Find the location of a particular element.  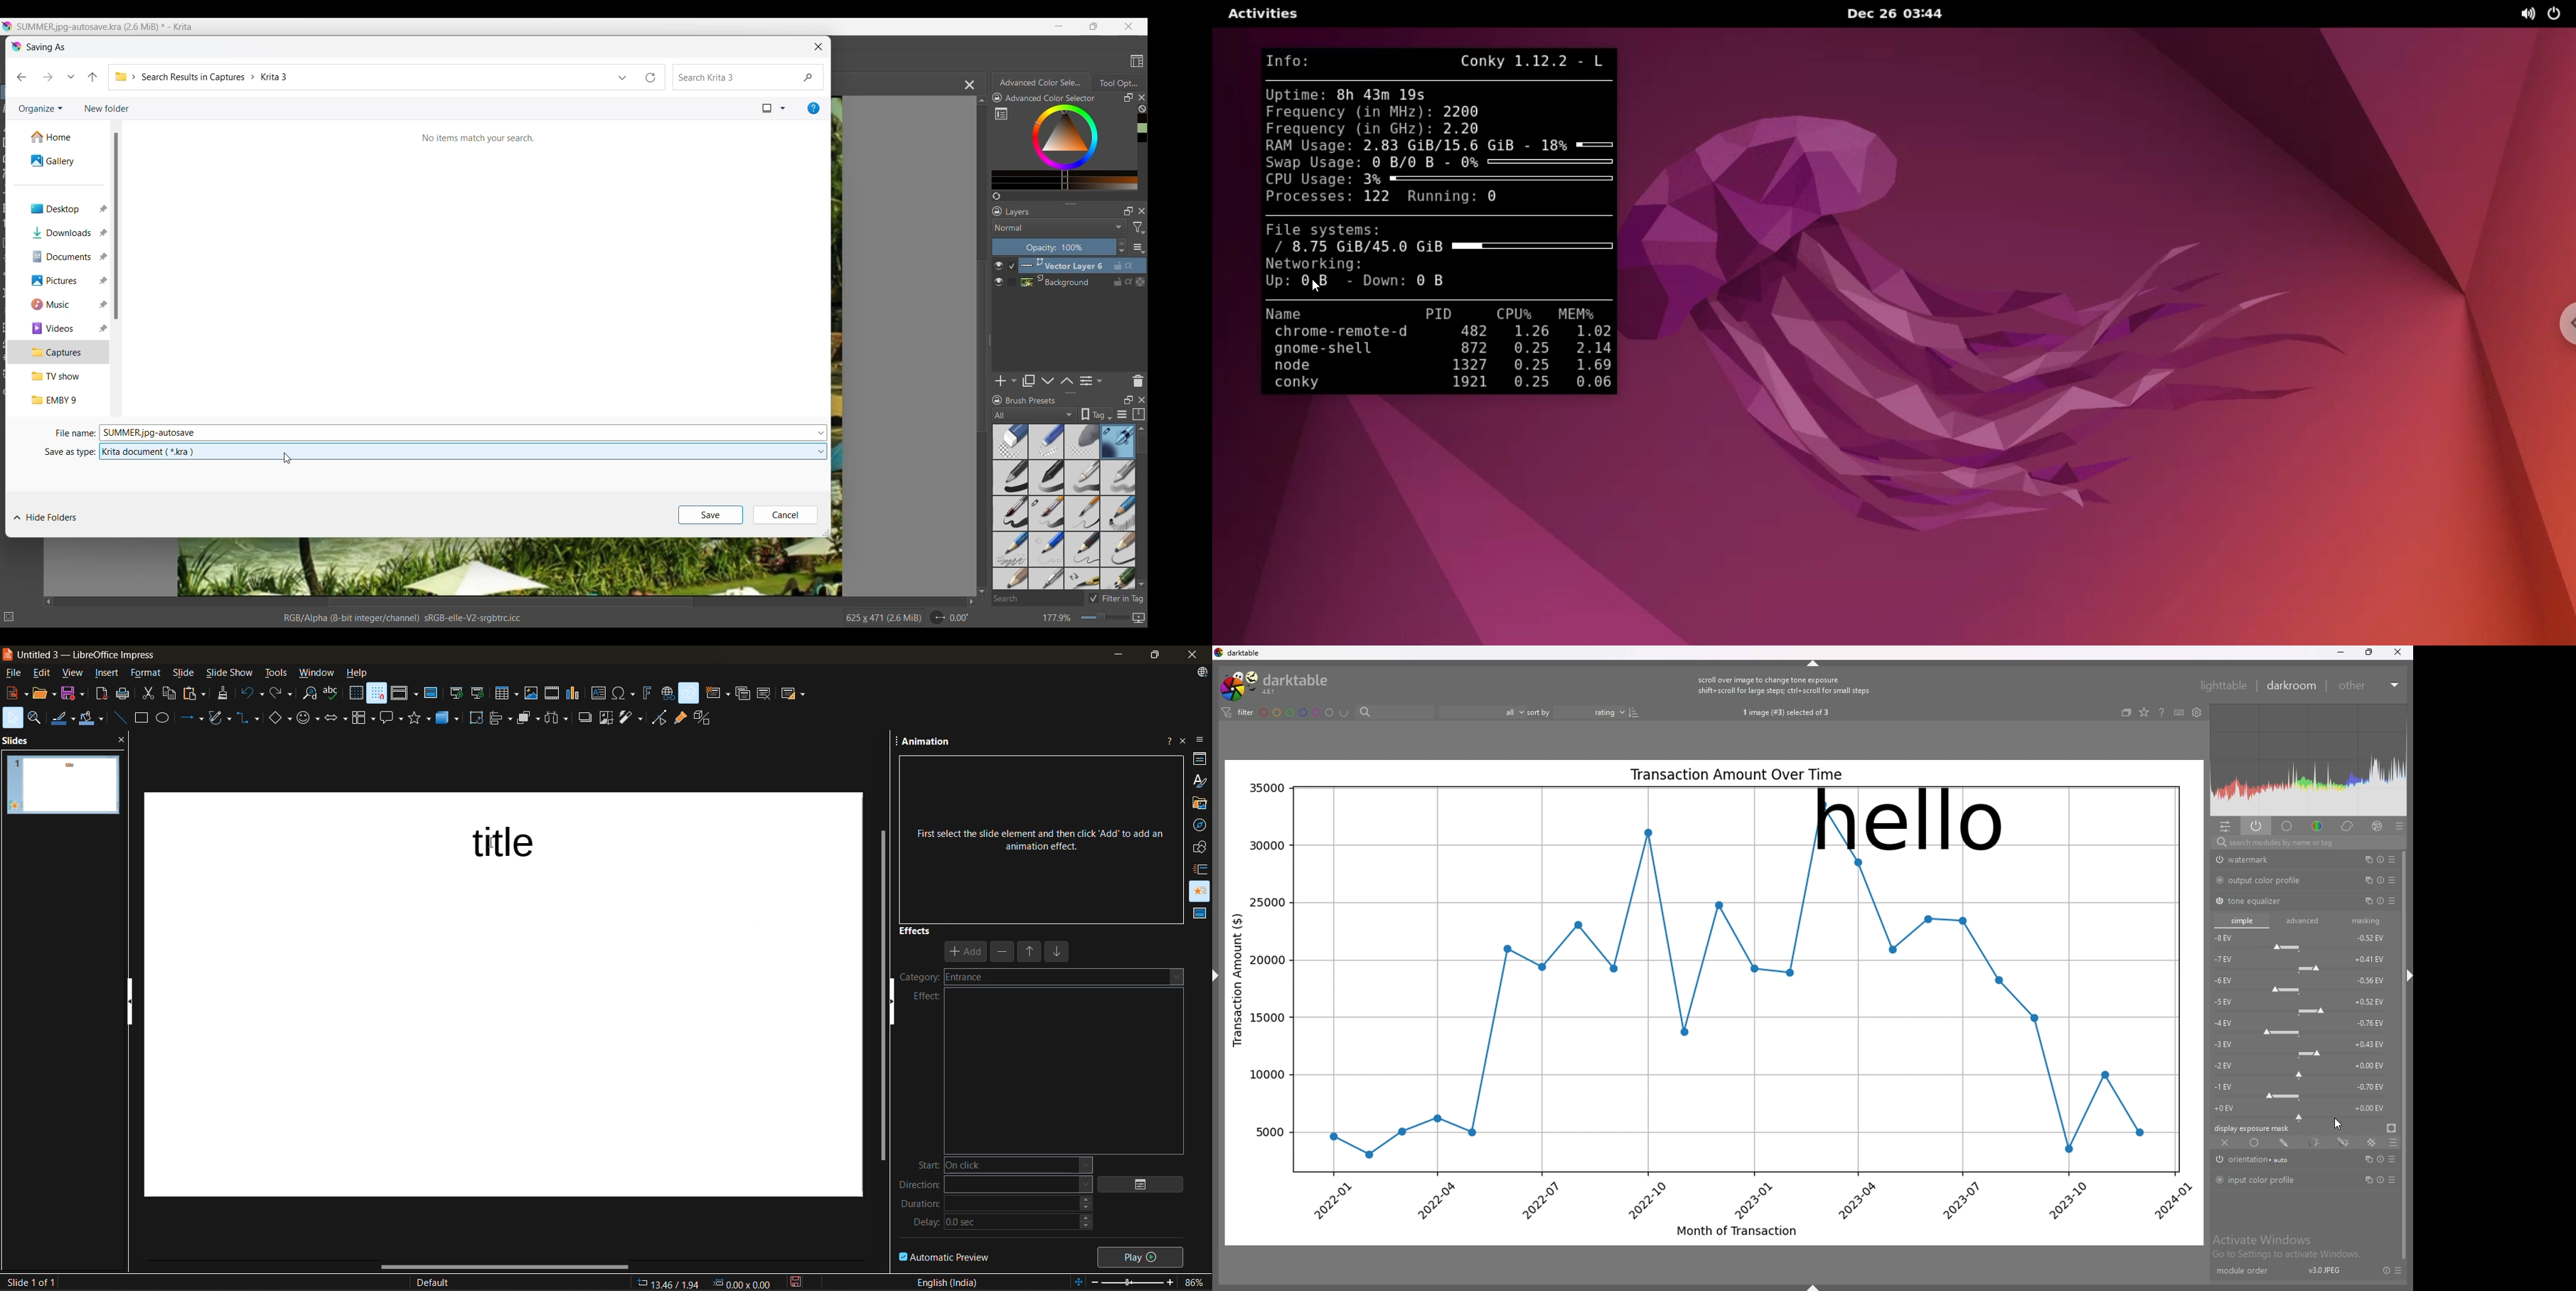

Tab 2, unselected is located at coordinates (1118, 82).